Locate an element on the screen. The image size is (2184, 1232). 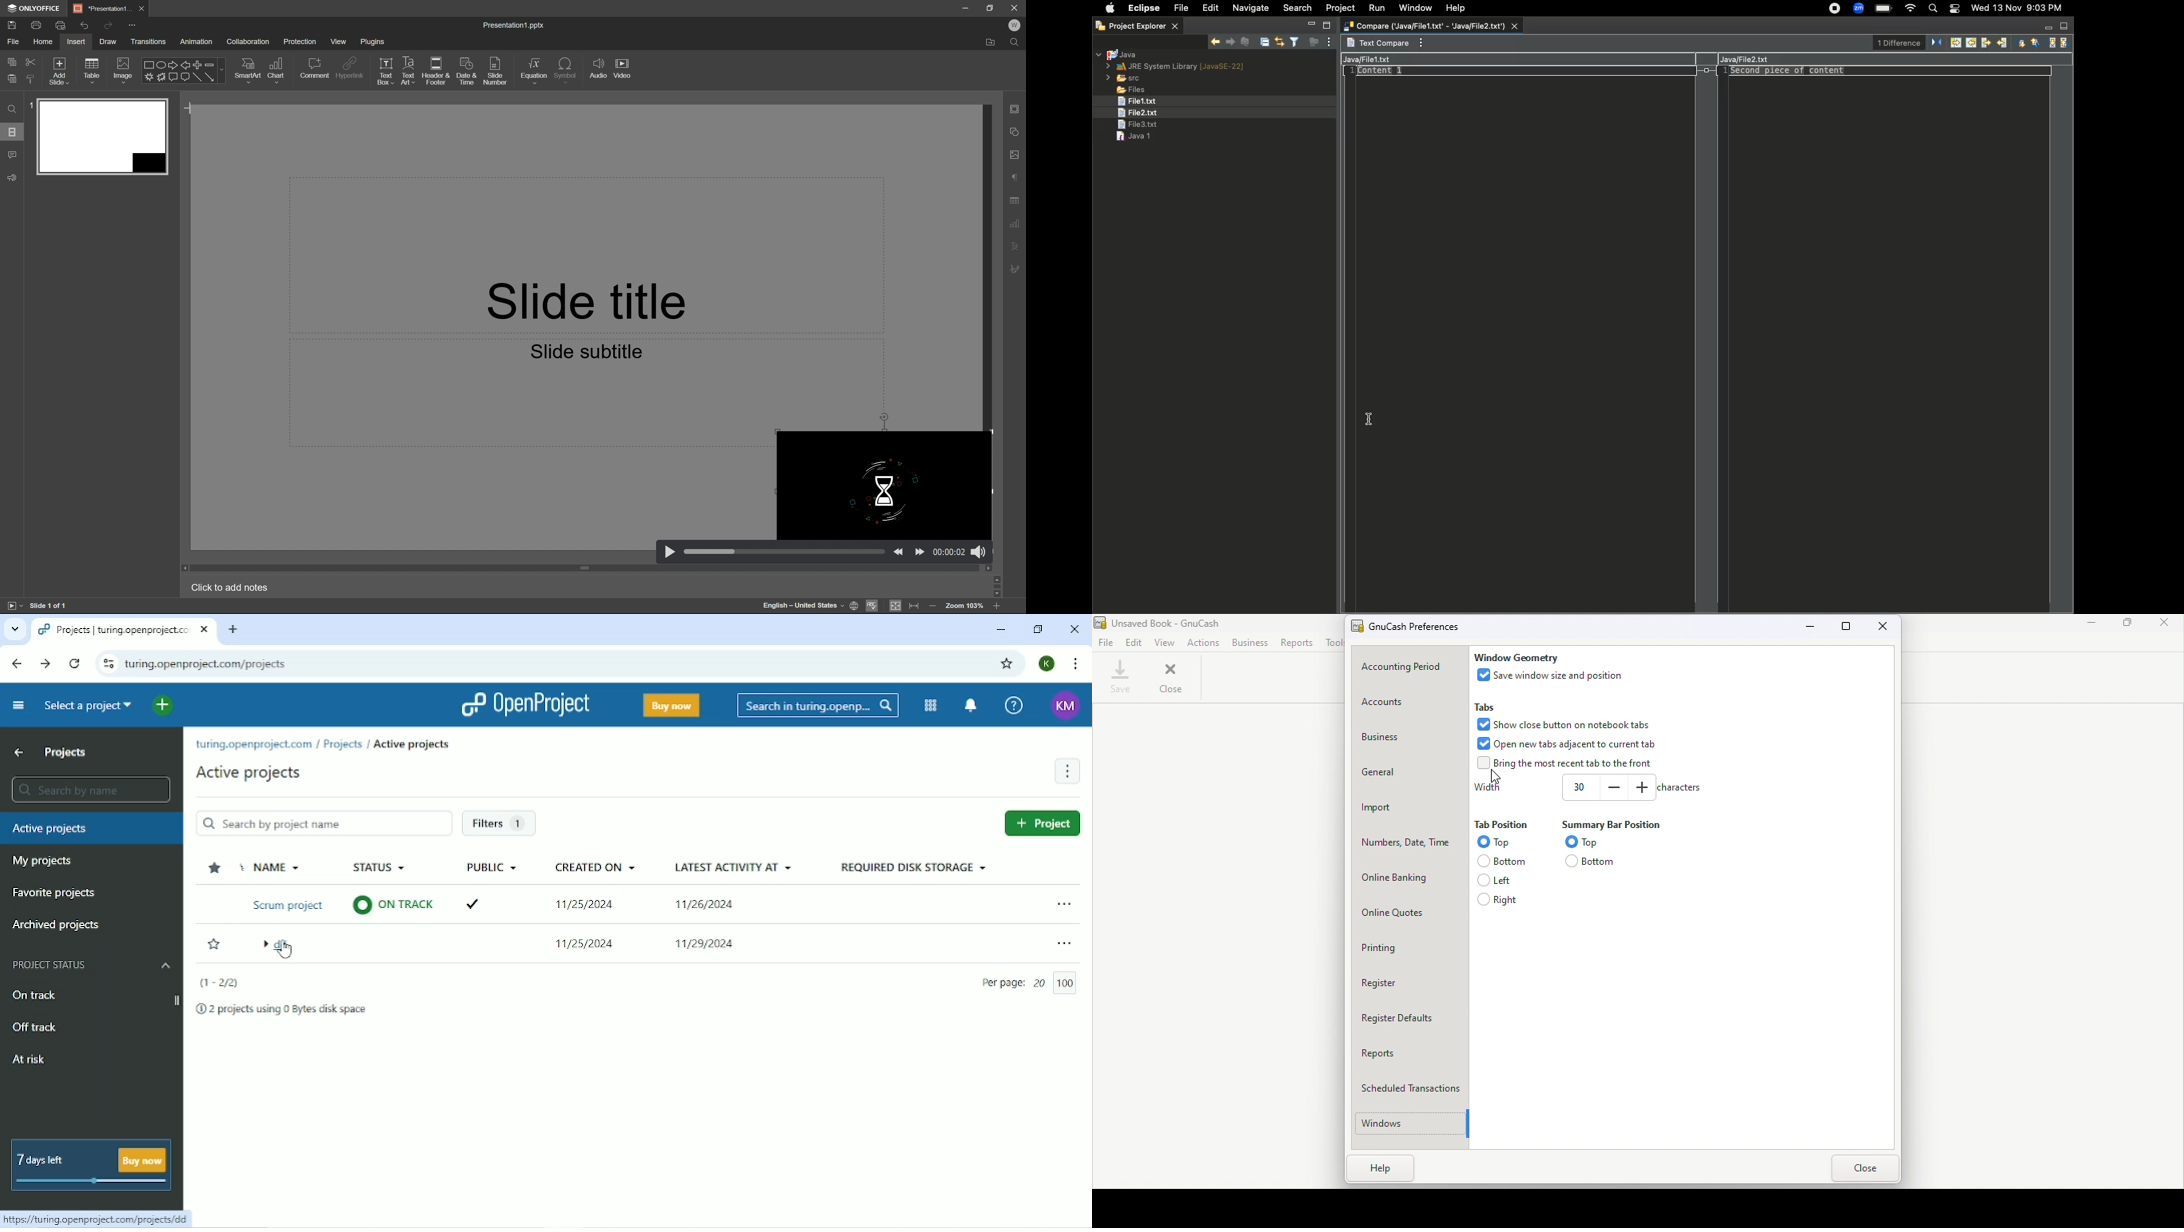
Next change is located at coordinates (2049, 44).